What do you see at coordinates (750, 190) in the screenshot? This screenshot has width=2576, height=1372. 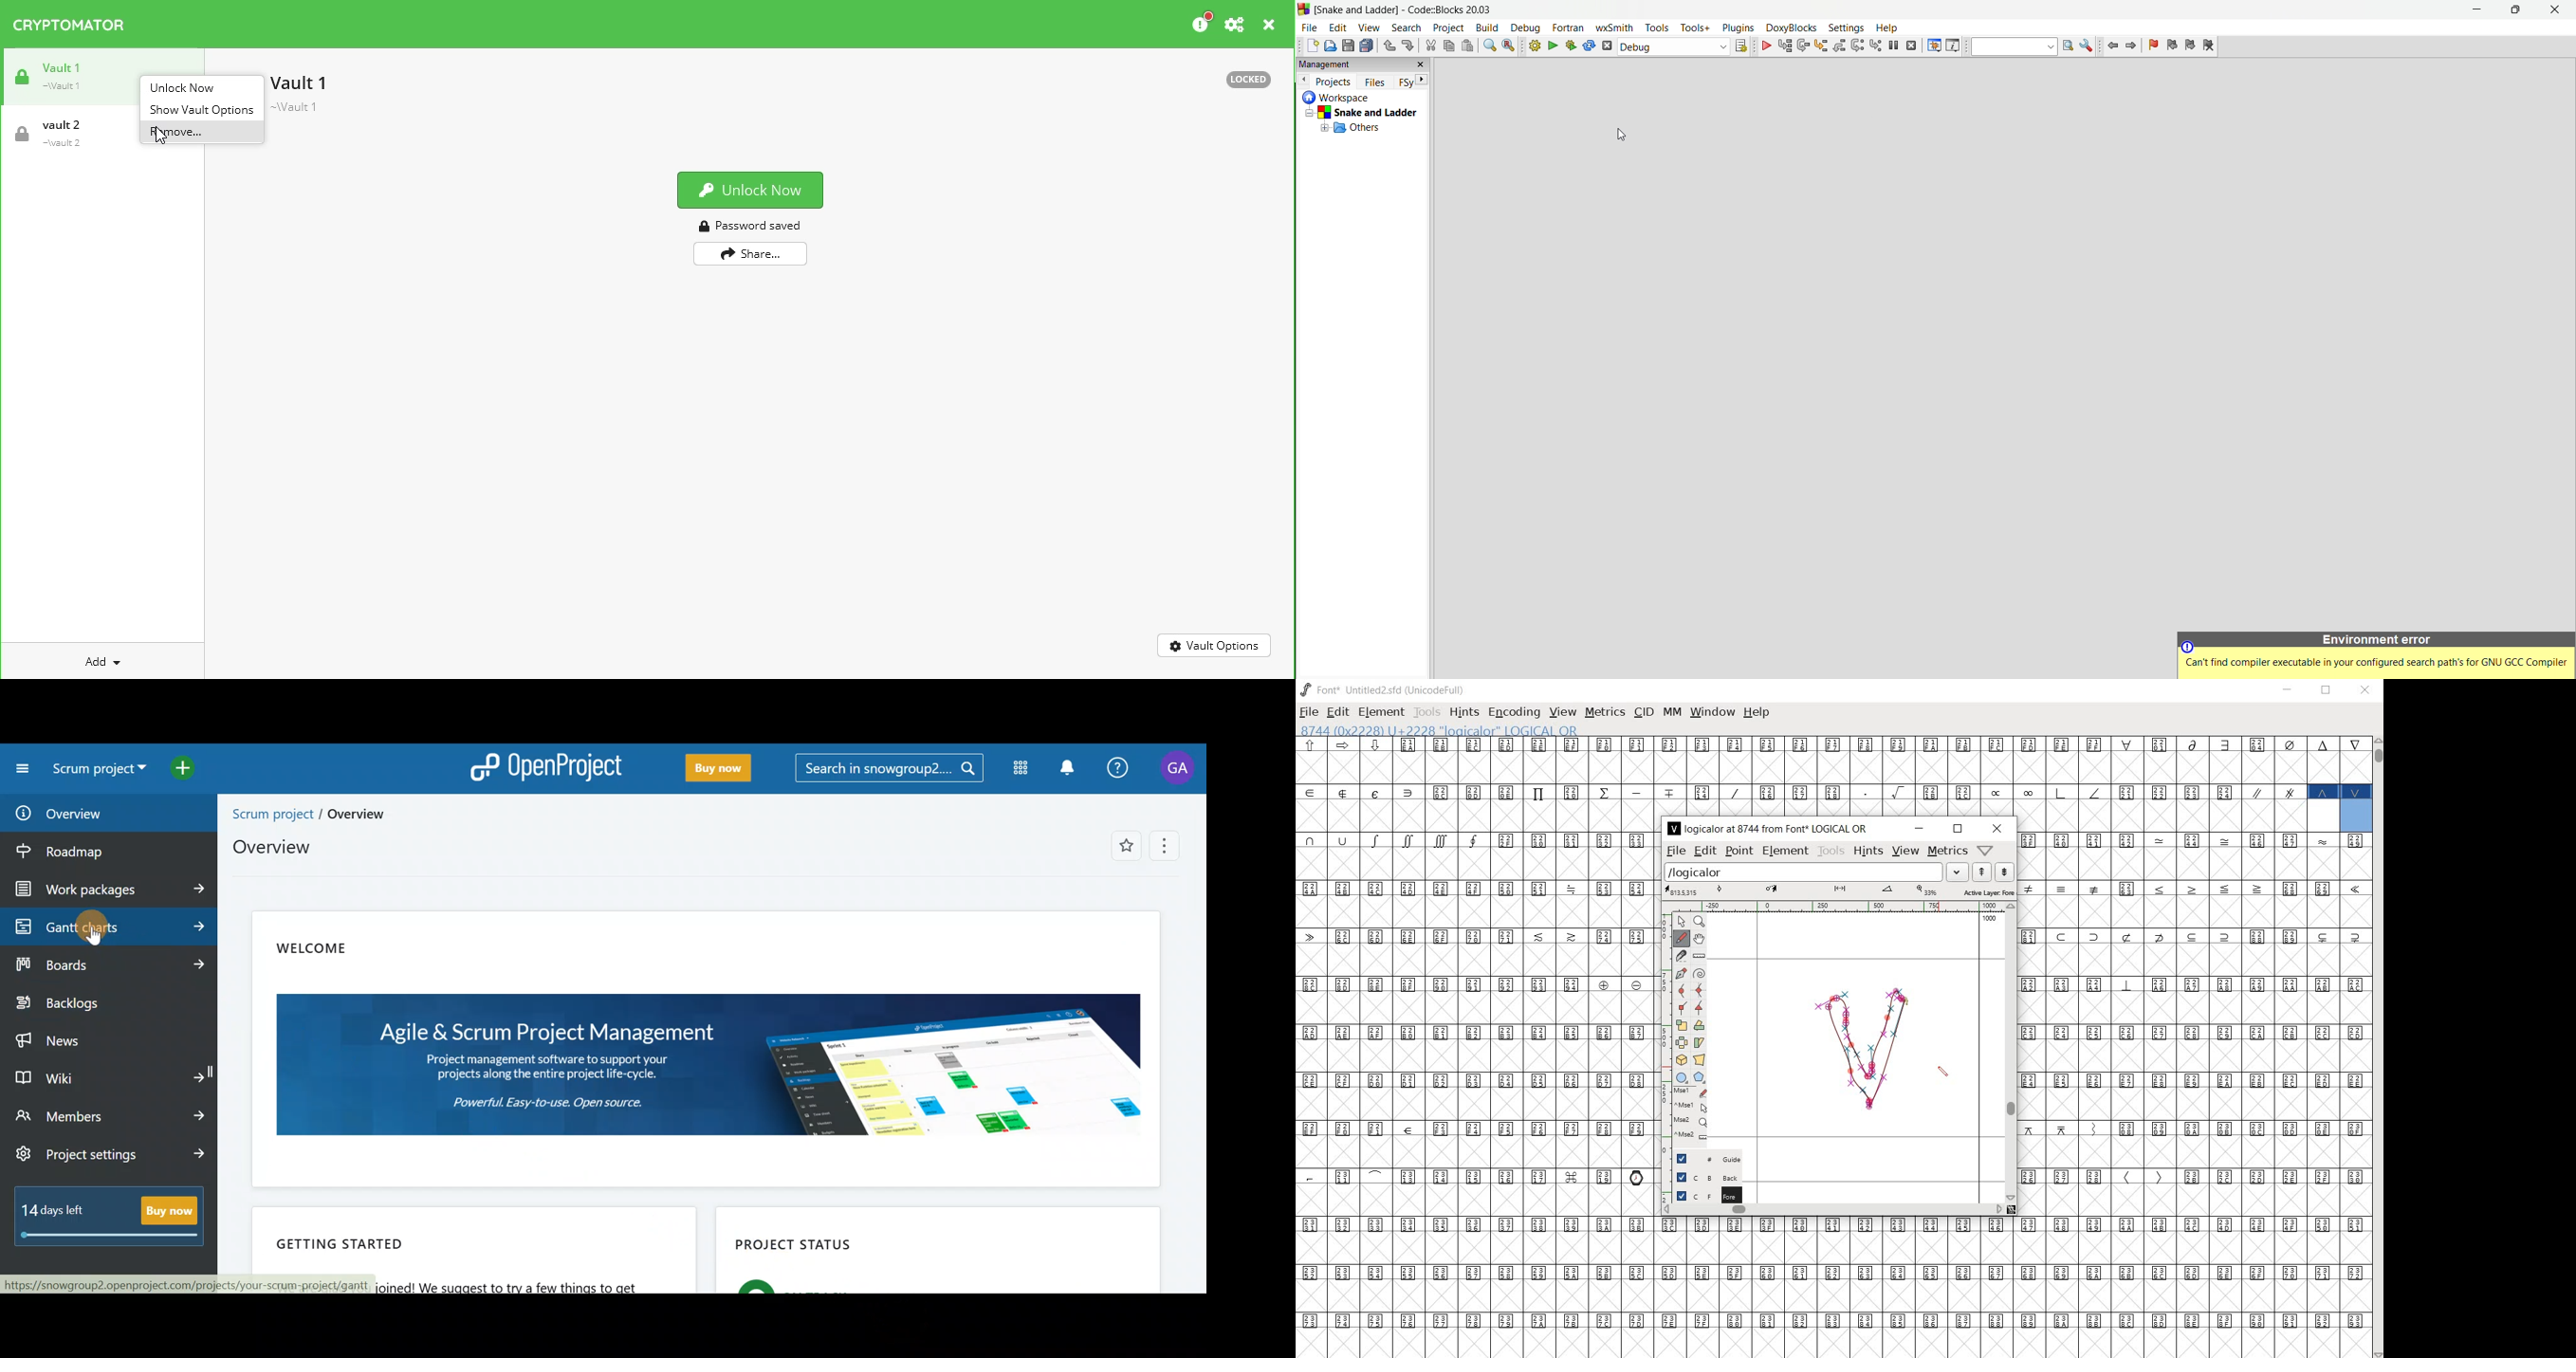 I see `unlock now` at bounding box center [750, 190].